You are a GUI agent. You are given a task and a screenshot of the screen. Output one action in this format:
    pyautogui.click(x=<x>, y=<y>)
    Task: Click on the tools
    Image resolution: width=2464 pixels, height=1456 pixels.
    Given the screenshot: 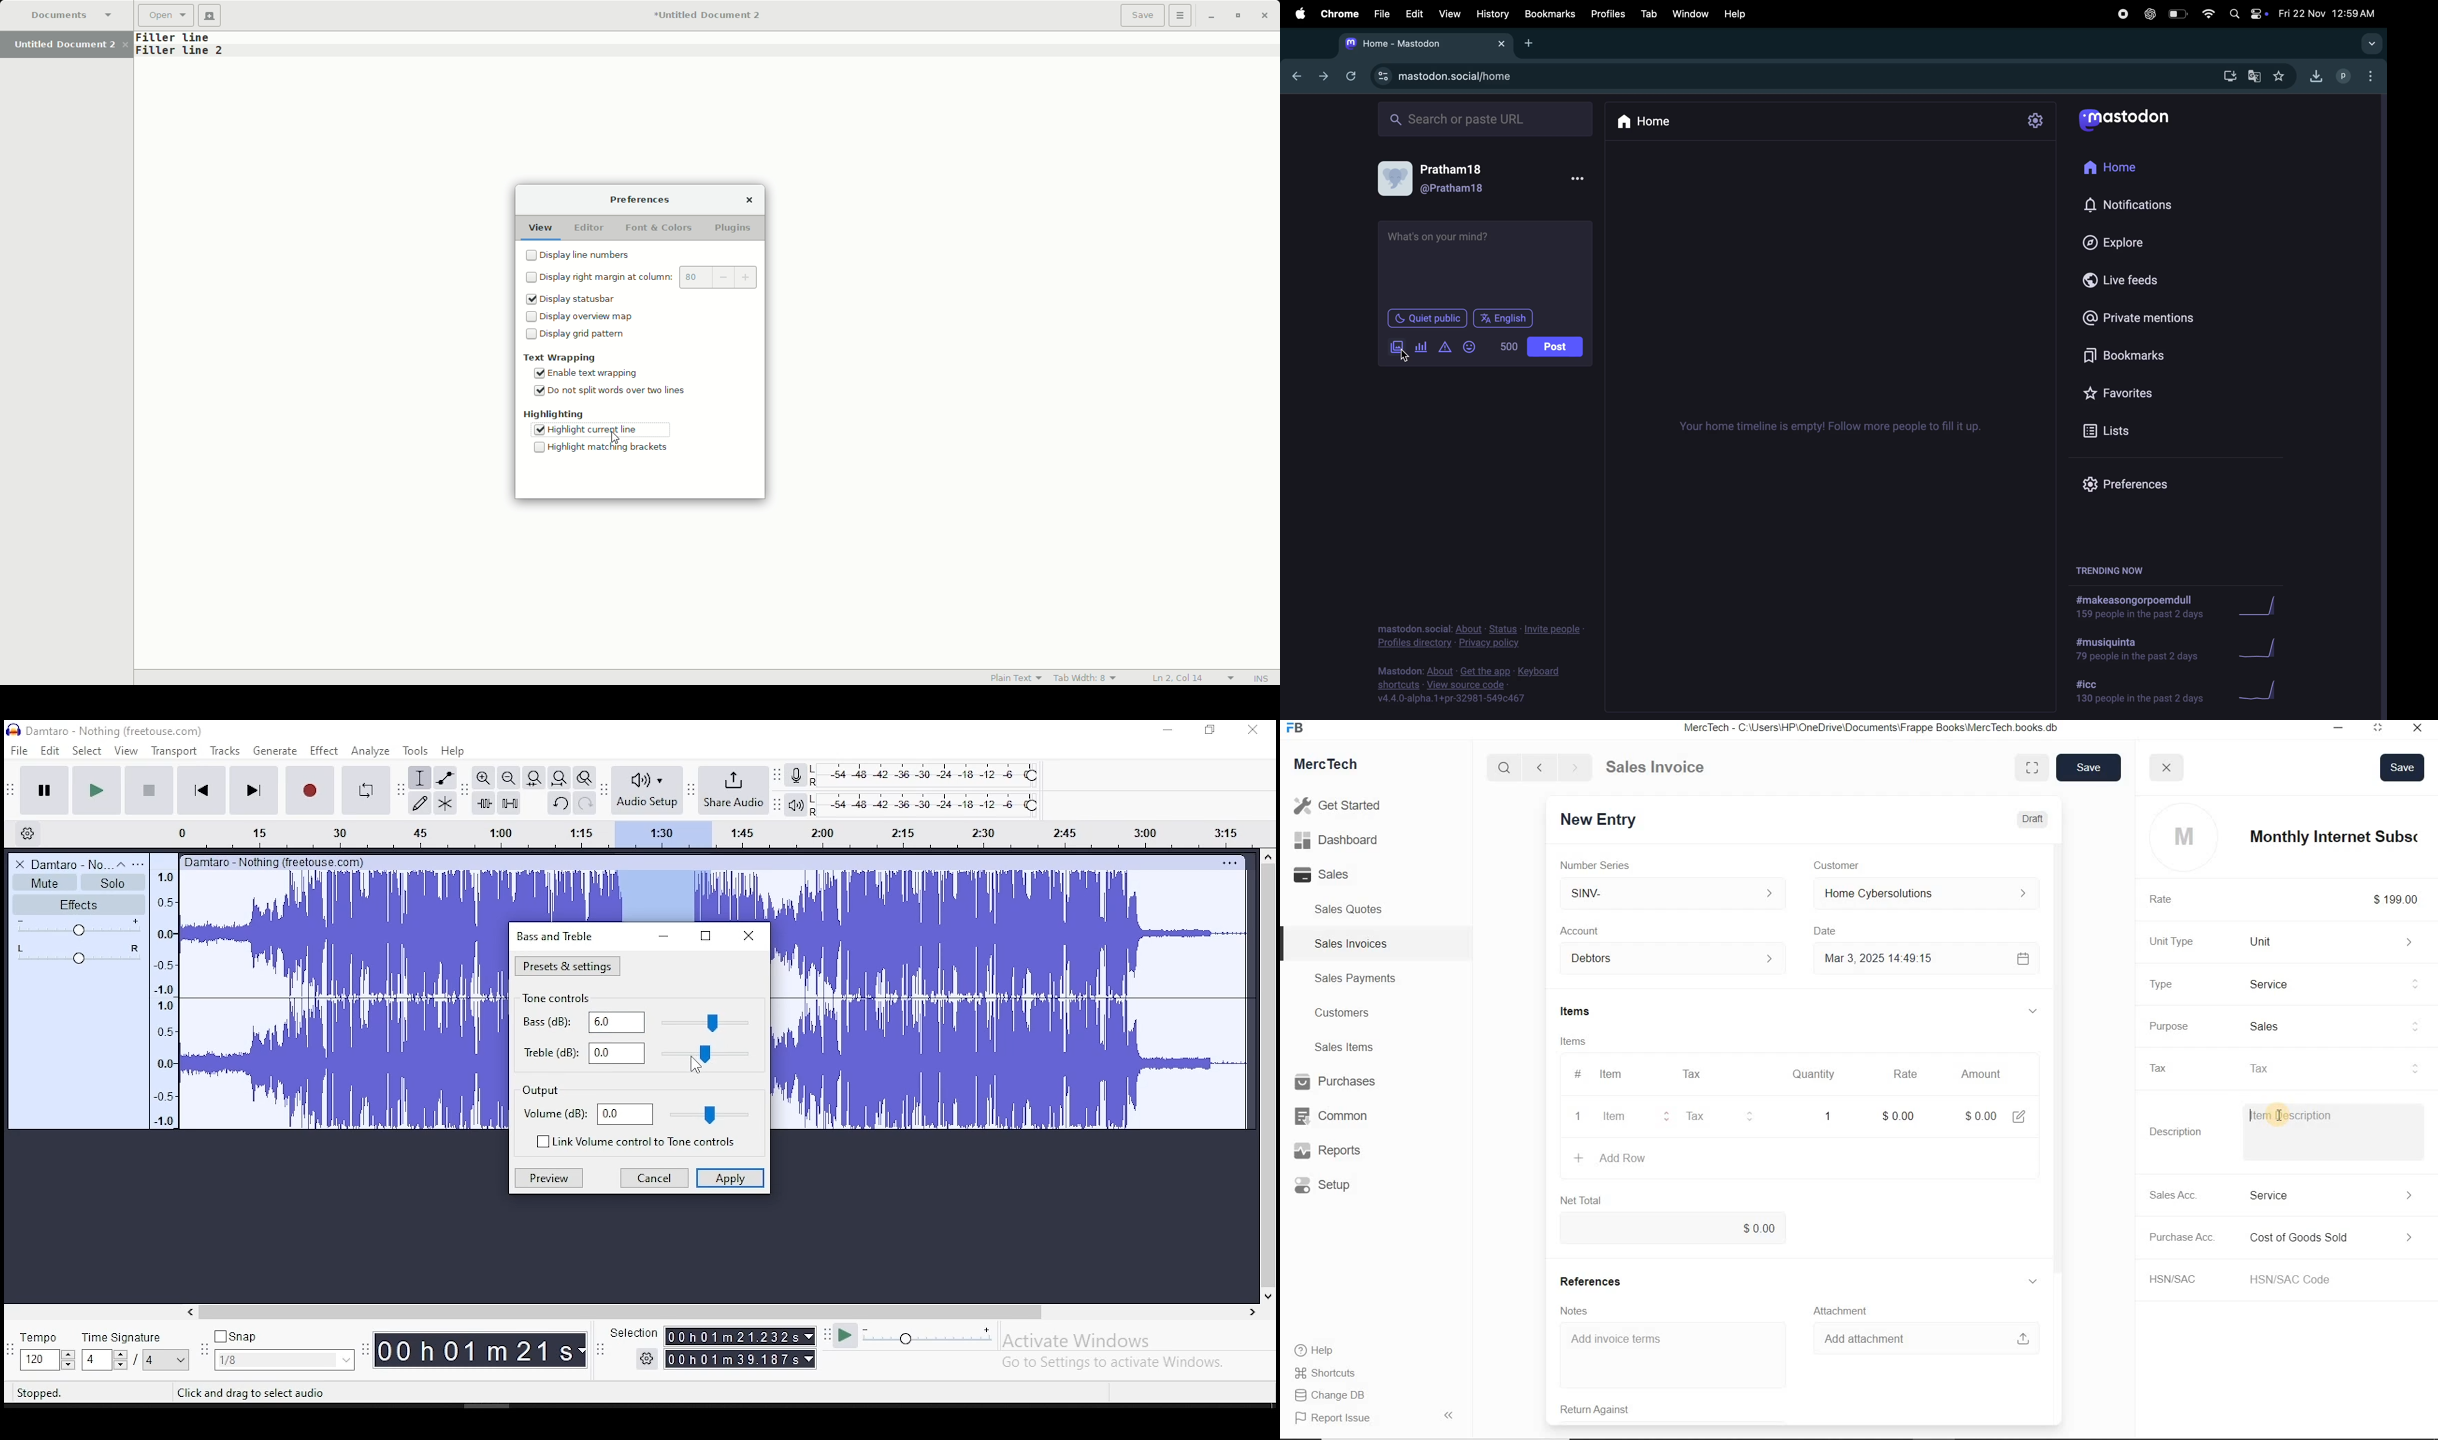 What is the action you would take?
    pyautogui.click(x=416, y=750)
    